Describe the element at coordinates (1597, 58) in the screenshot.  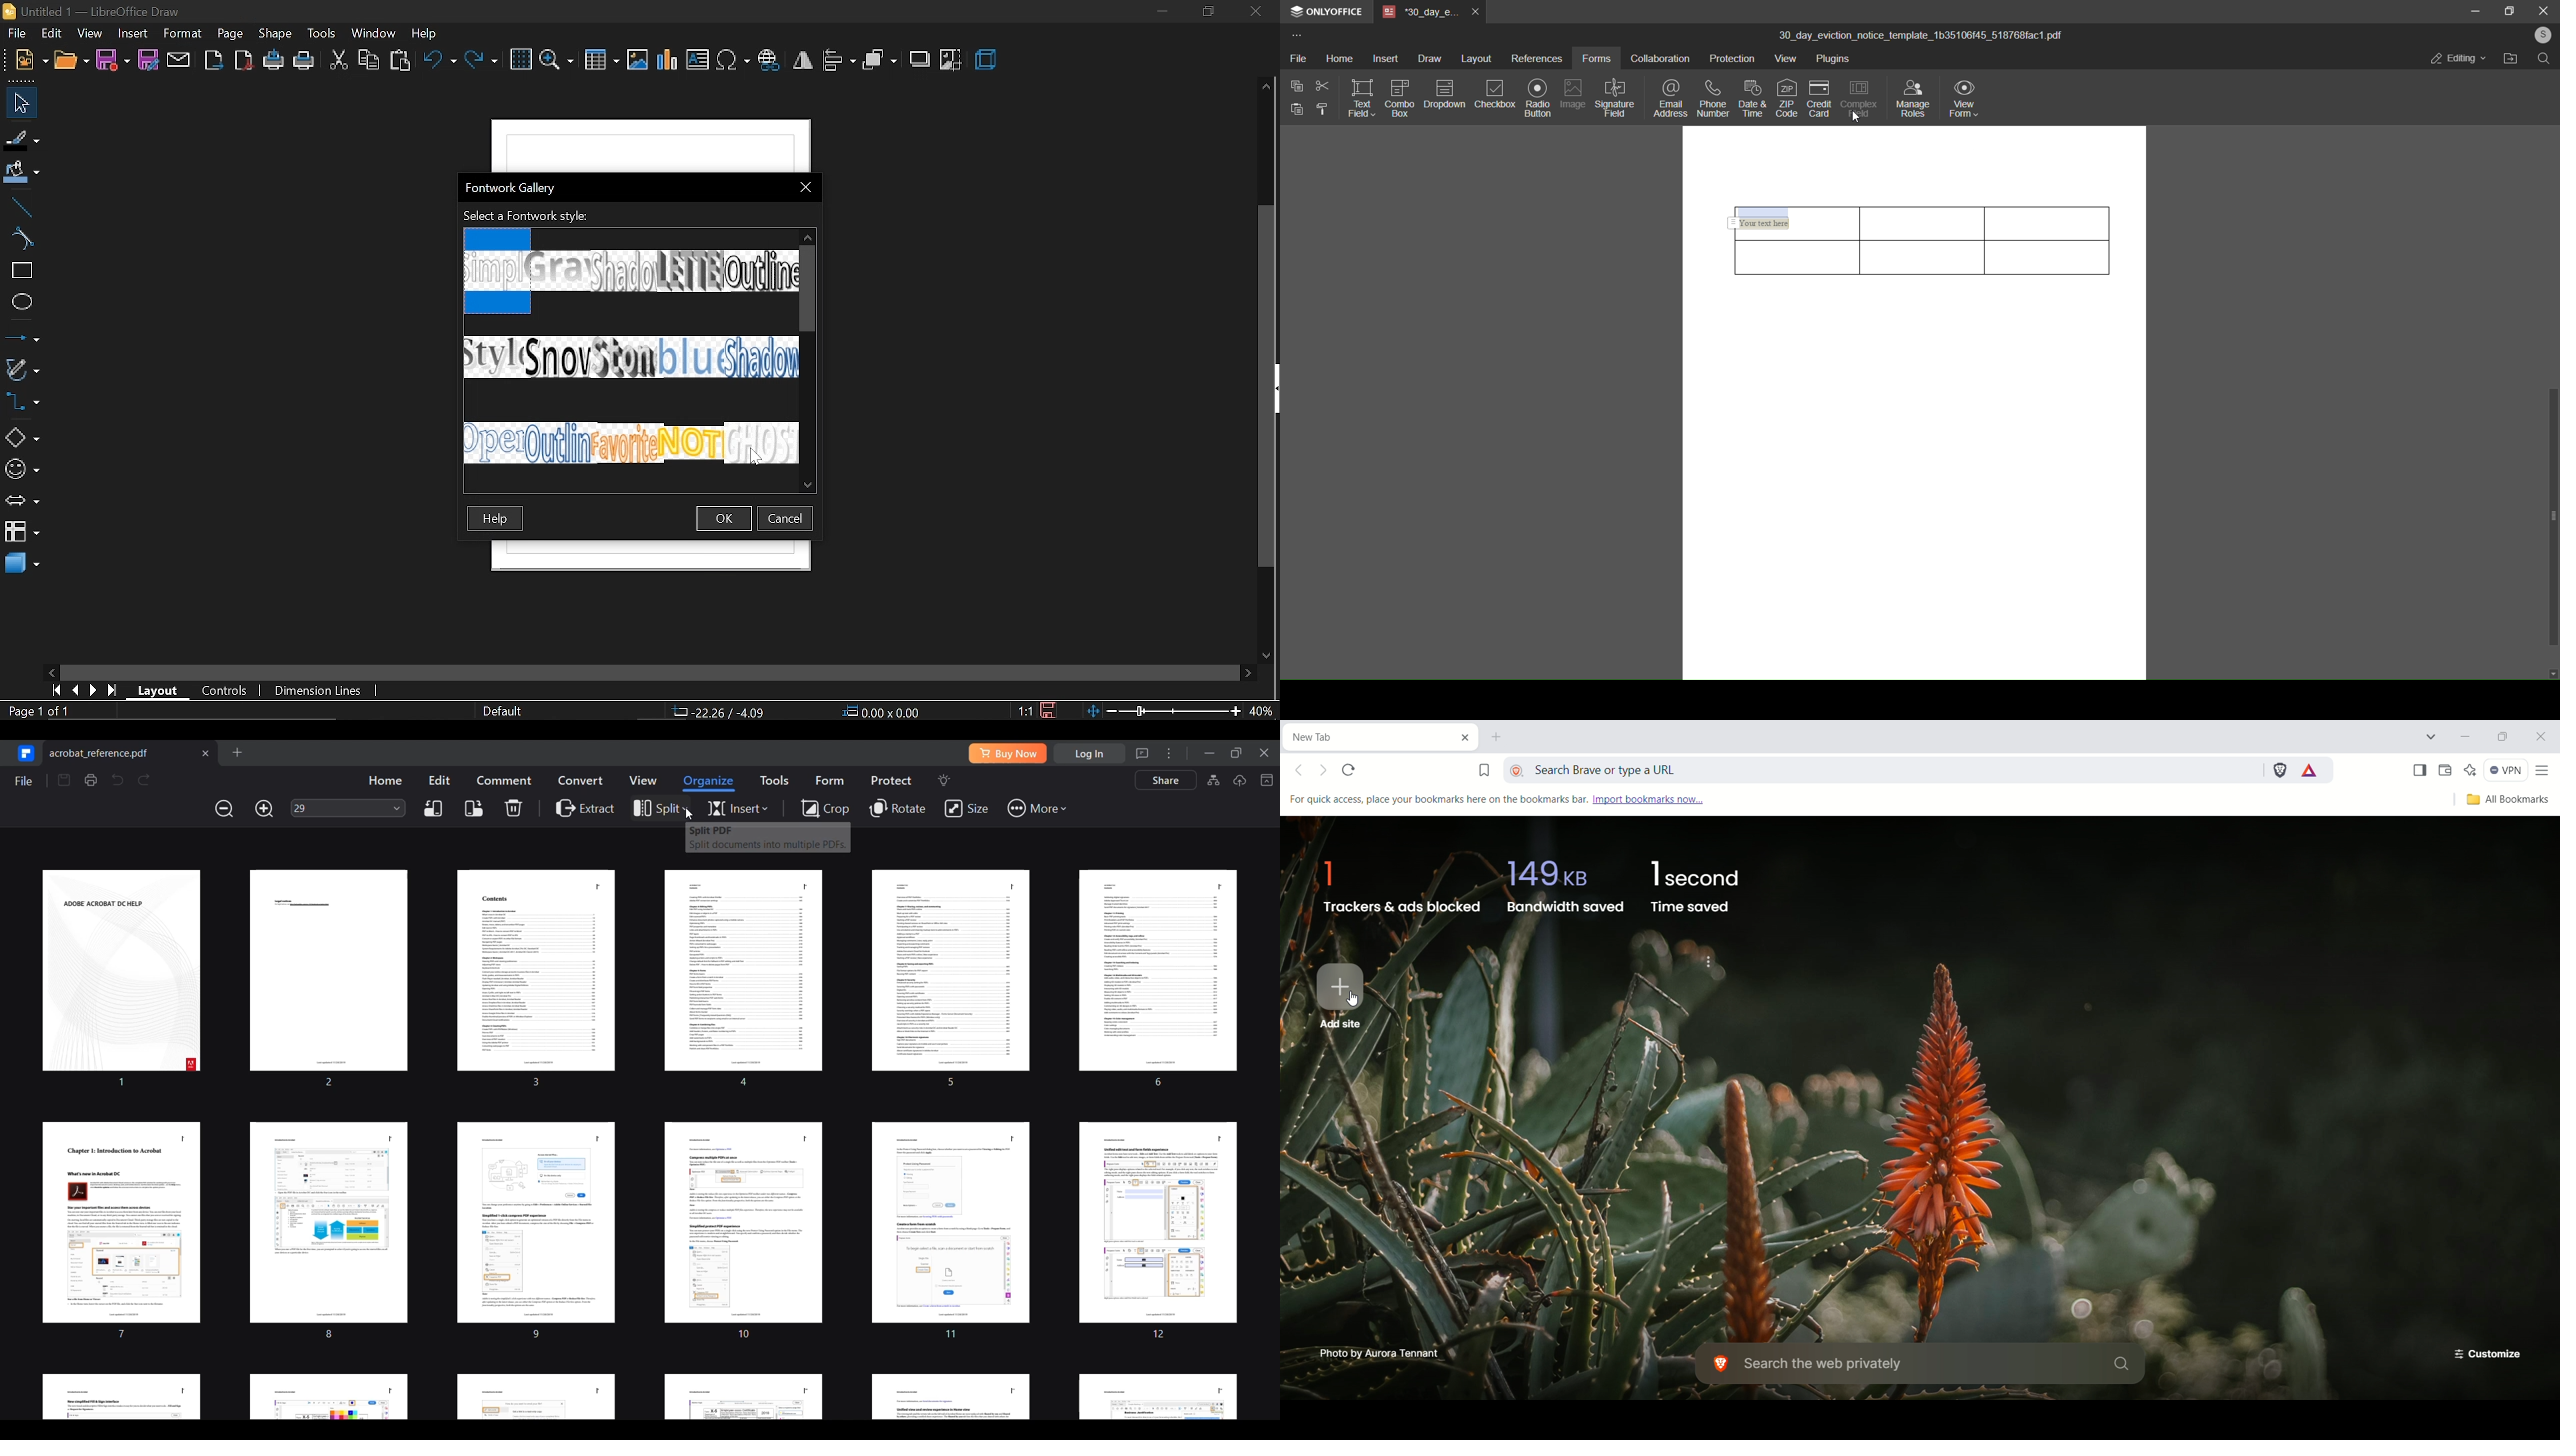
I see `forms` at that location.